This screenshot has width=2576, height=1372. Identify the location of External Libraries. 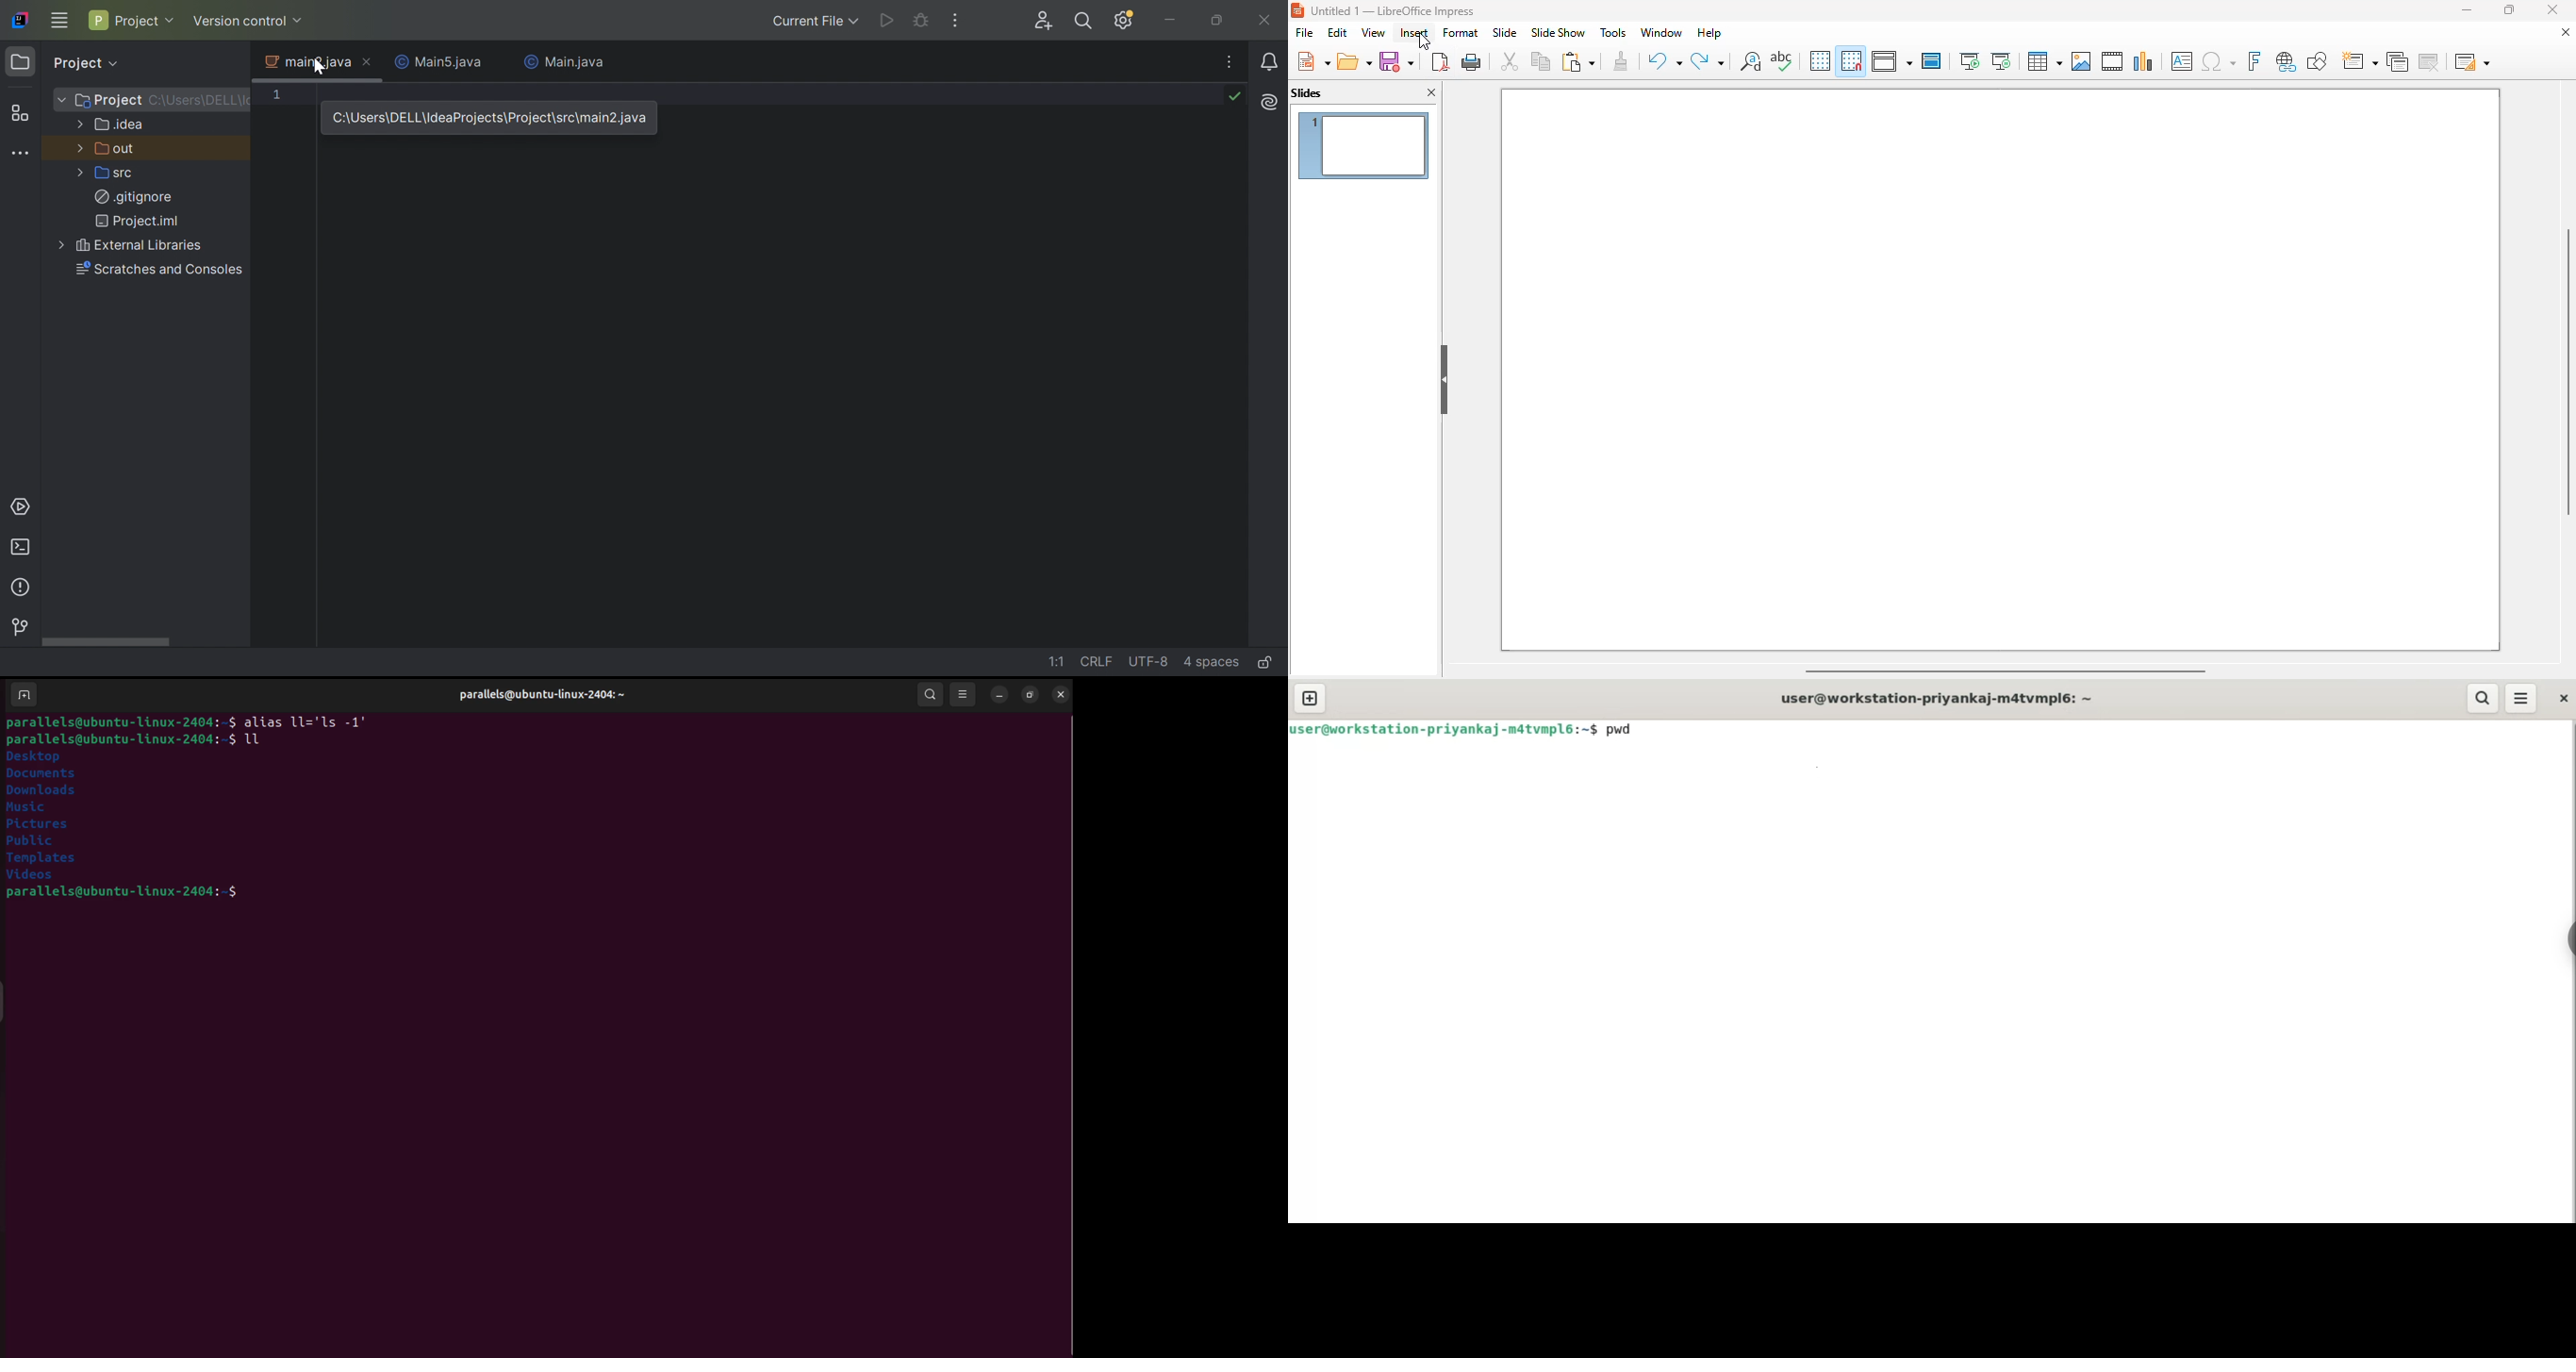
(141, 246).